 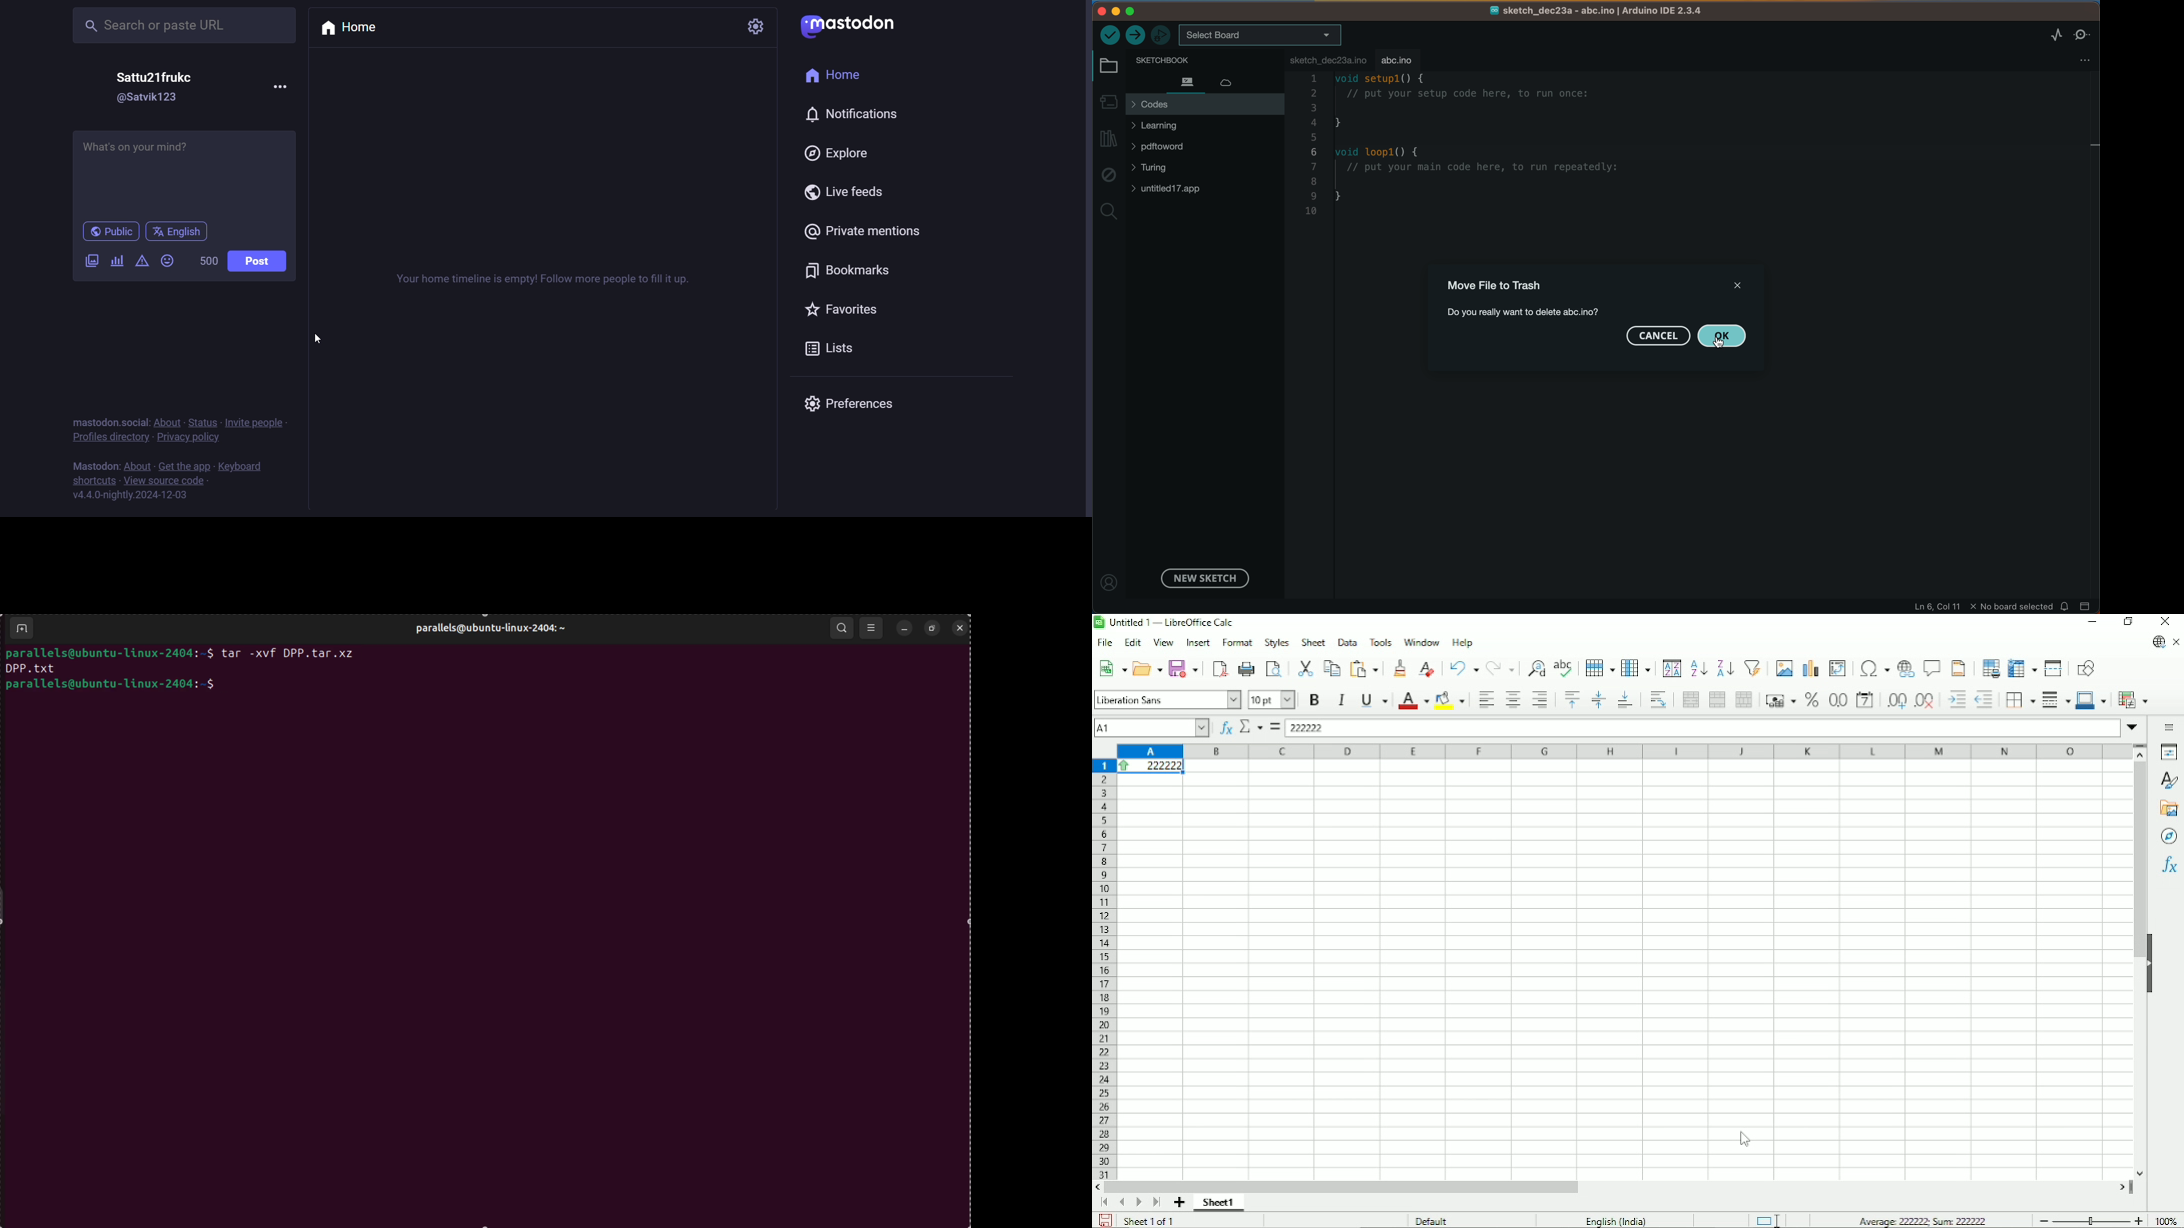 What do you see at coordinates (1148, 668) in the screenshot?
I see `Open` at bounding box center [1148, 668].